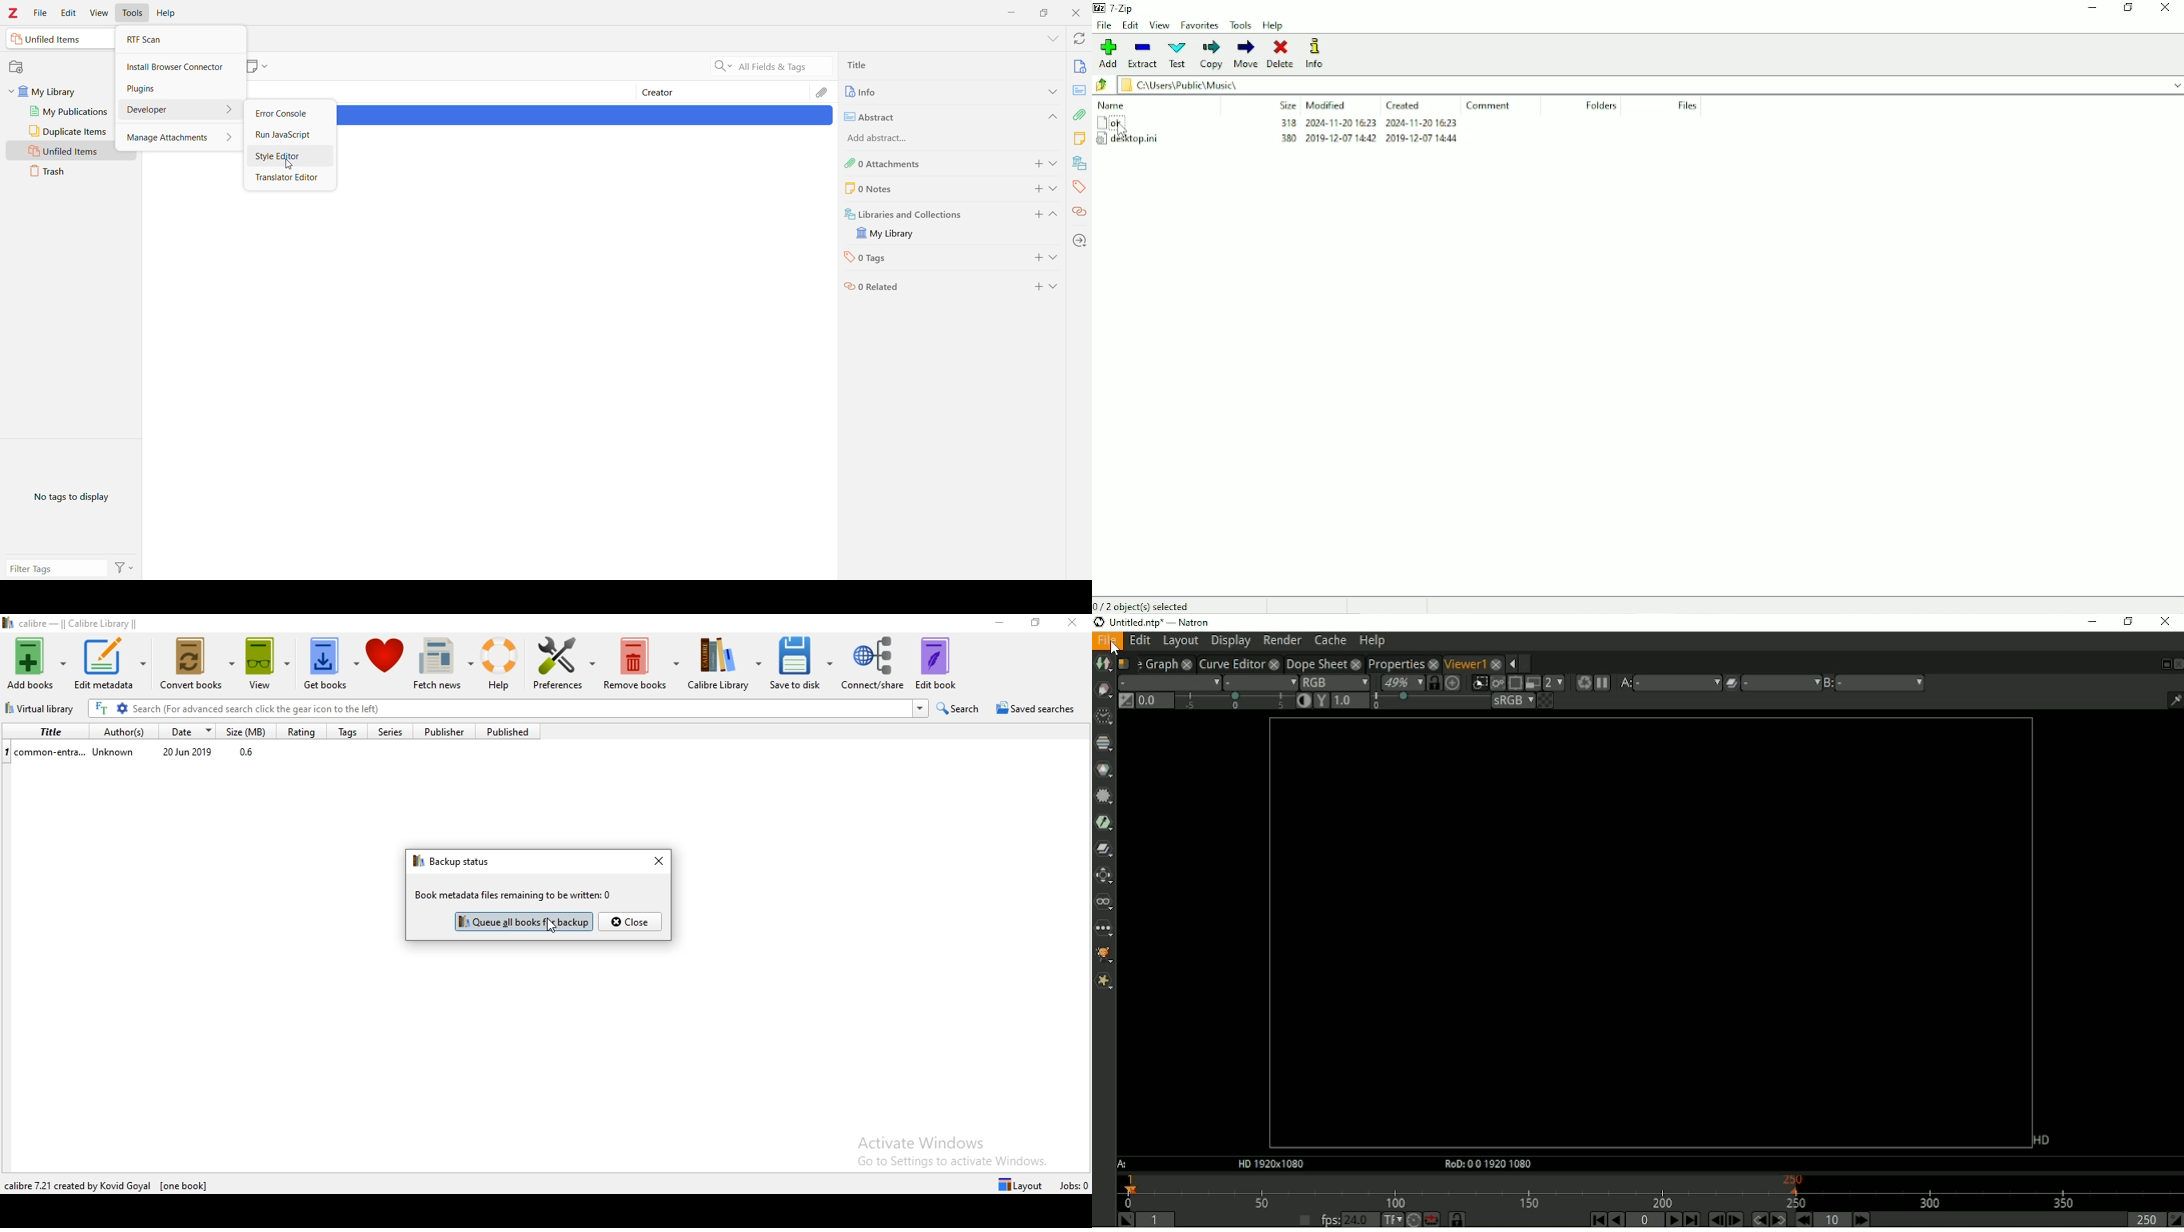  I want to click on Date, so click(189, 731).